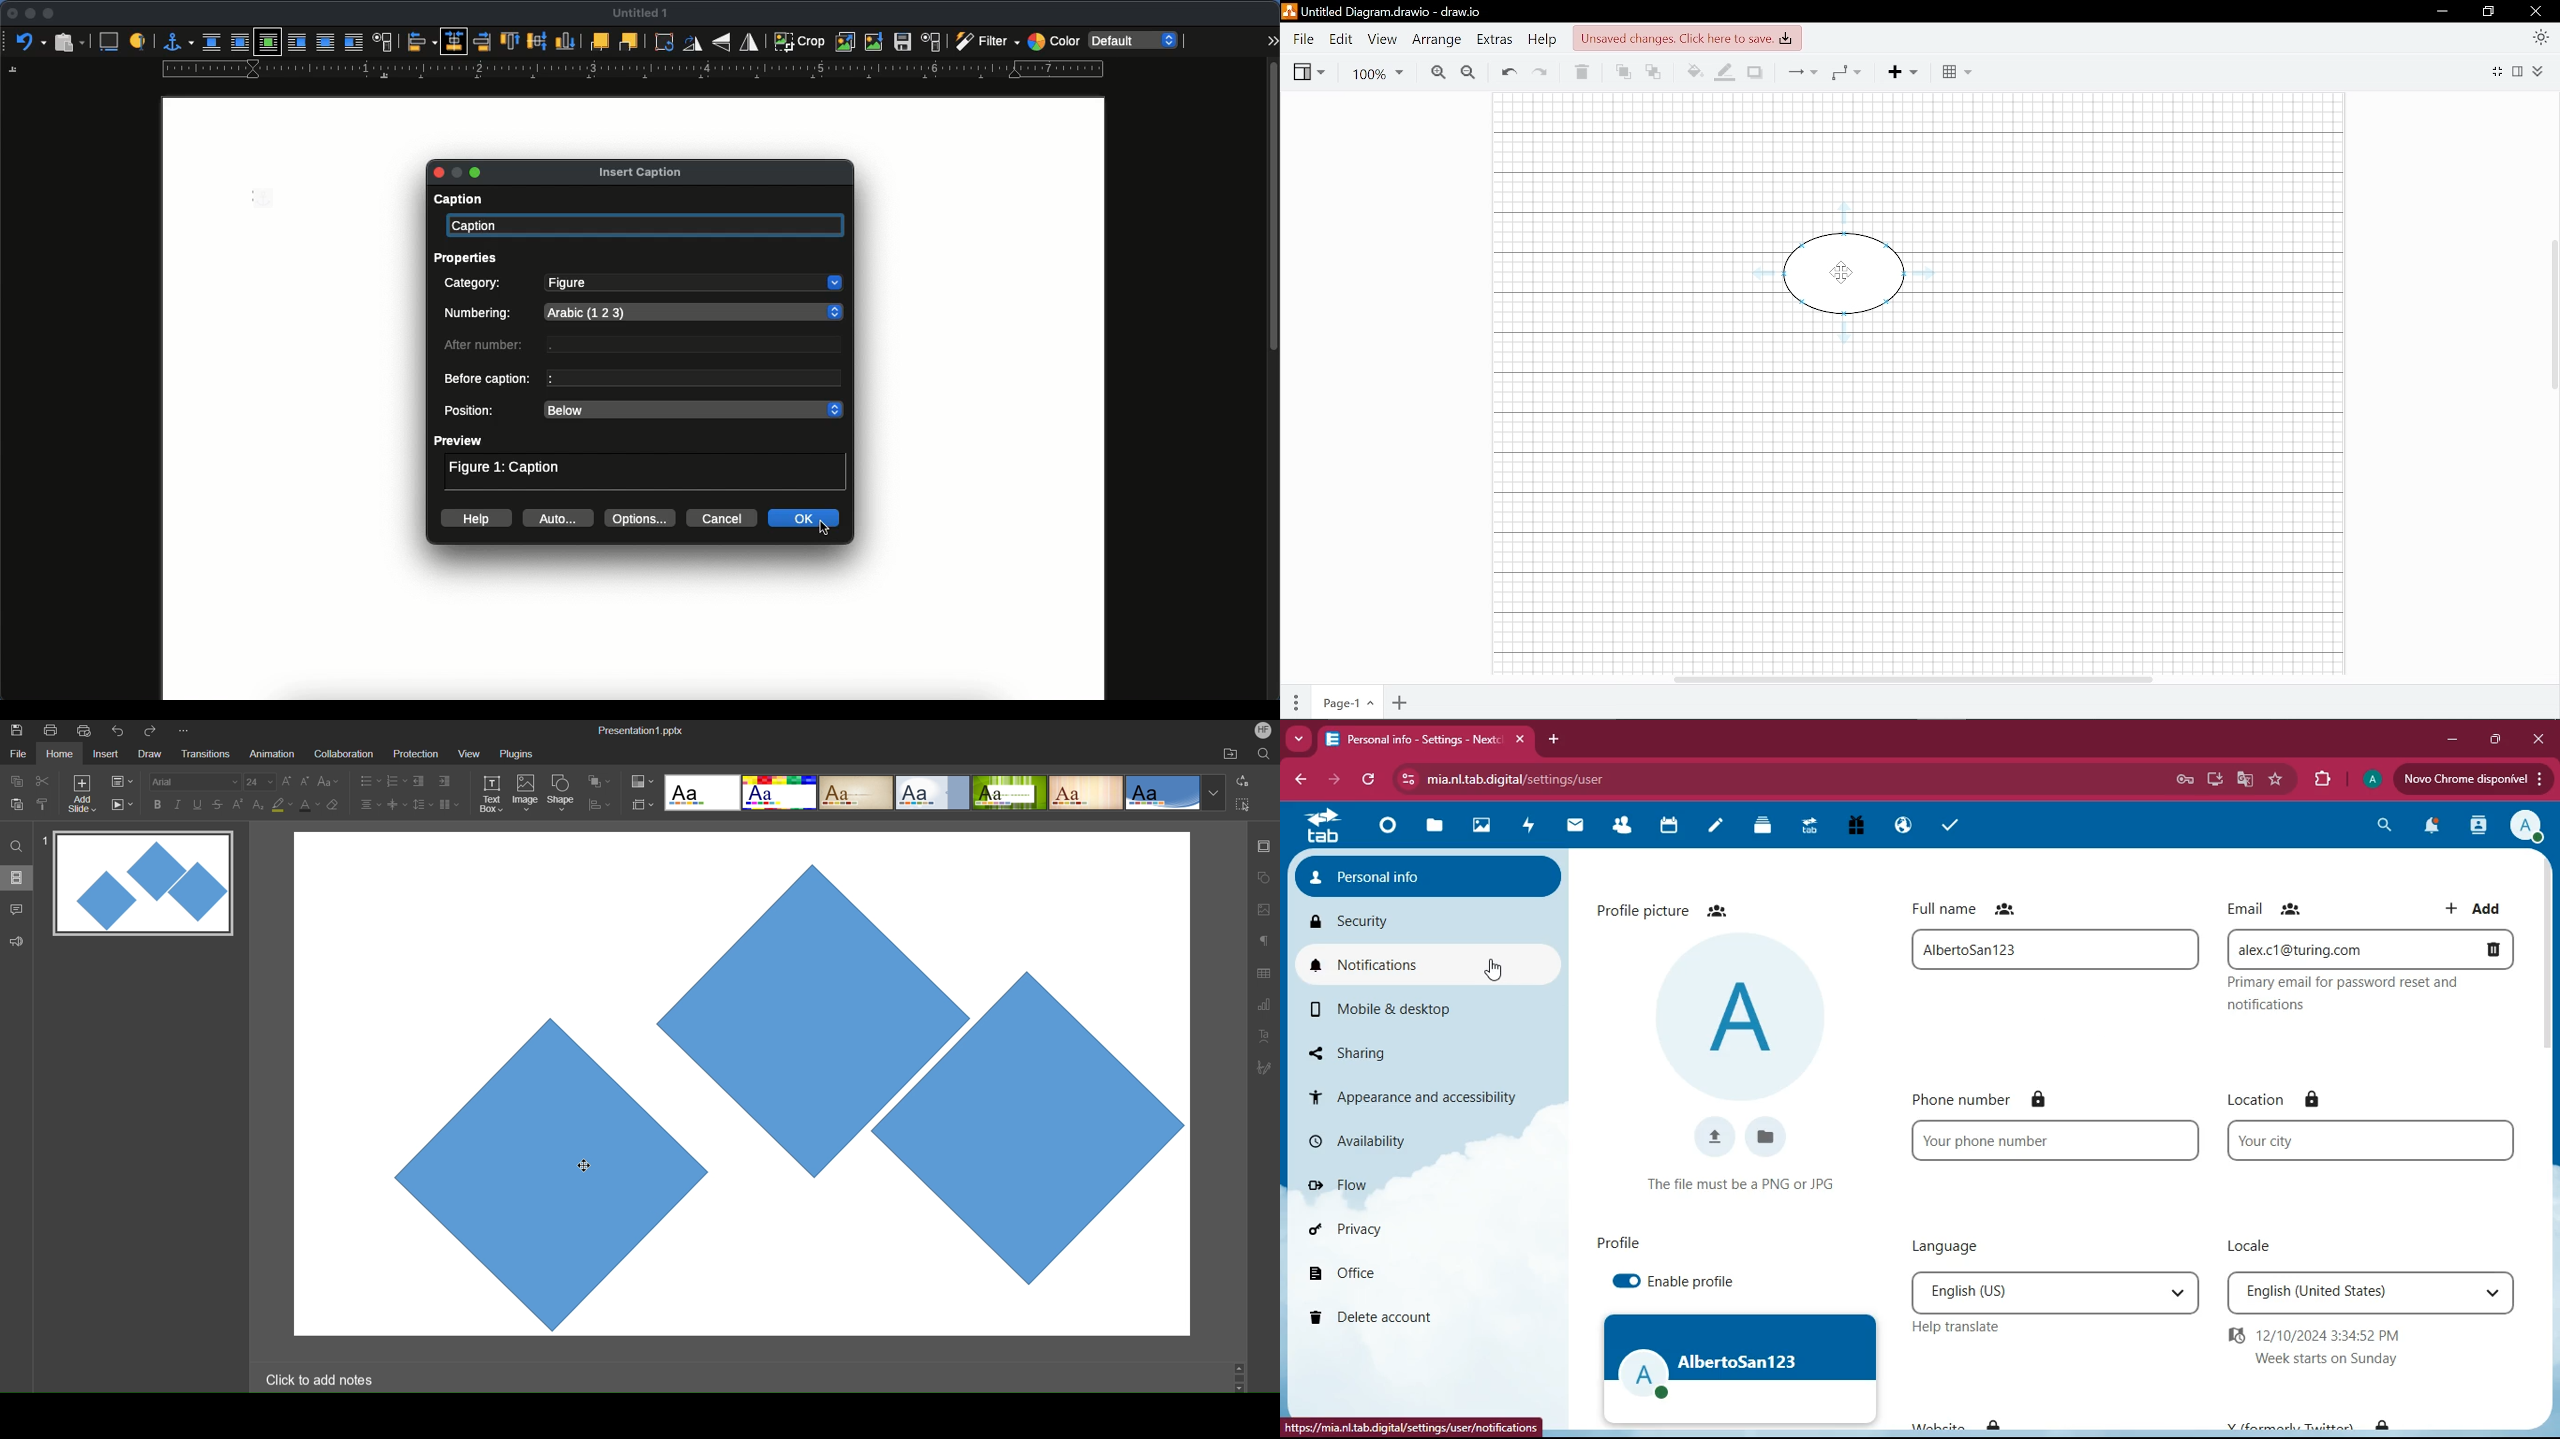 This screenshot has width=2576, height=1456. Describe the element at coordinates (422, 41) in the screenshot. I see `align objects` at that location.